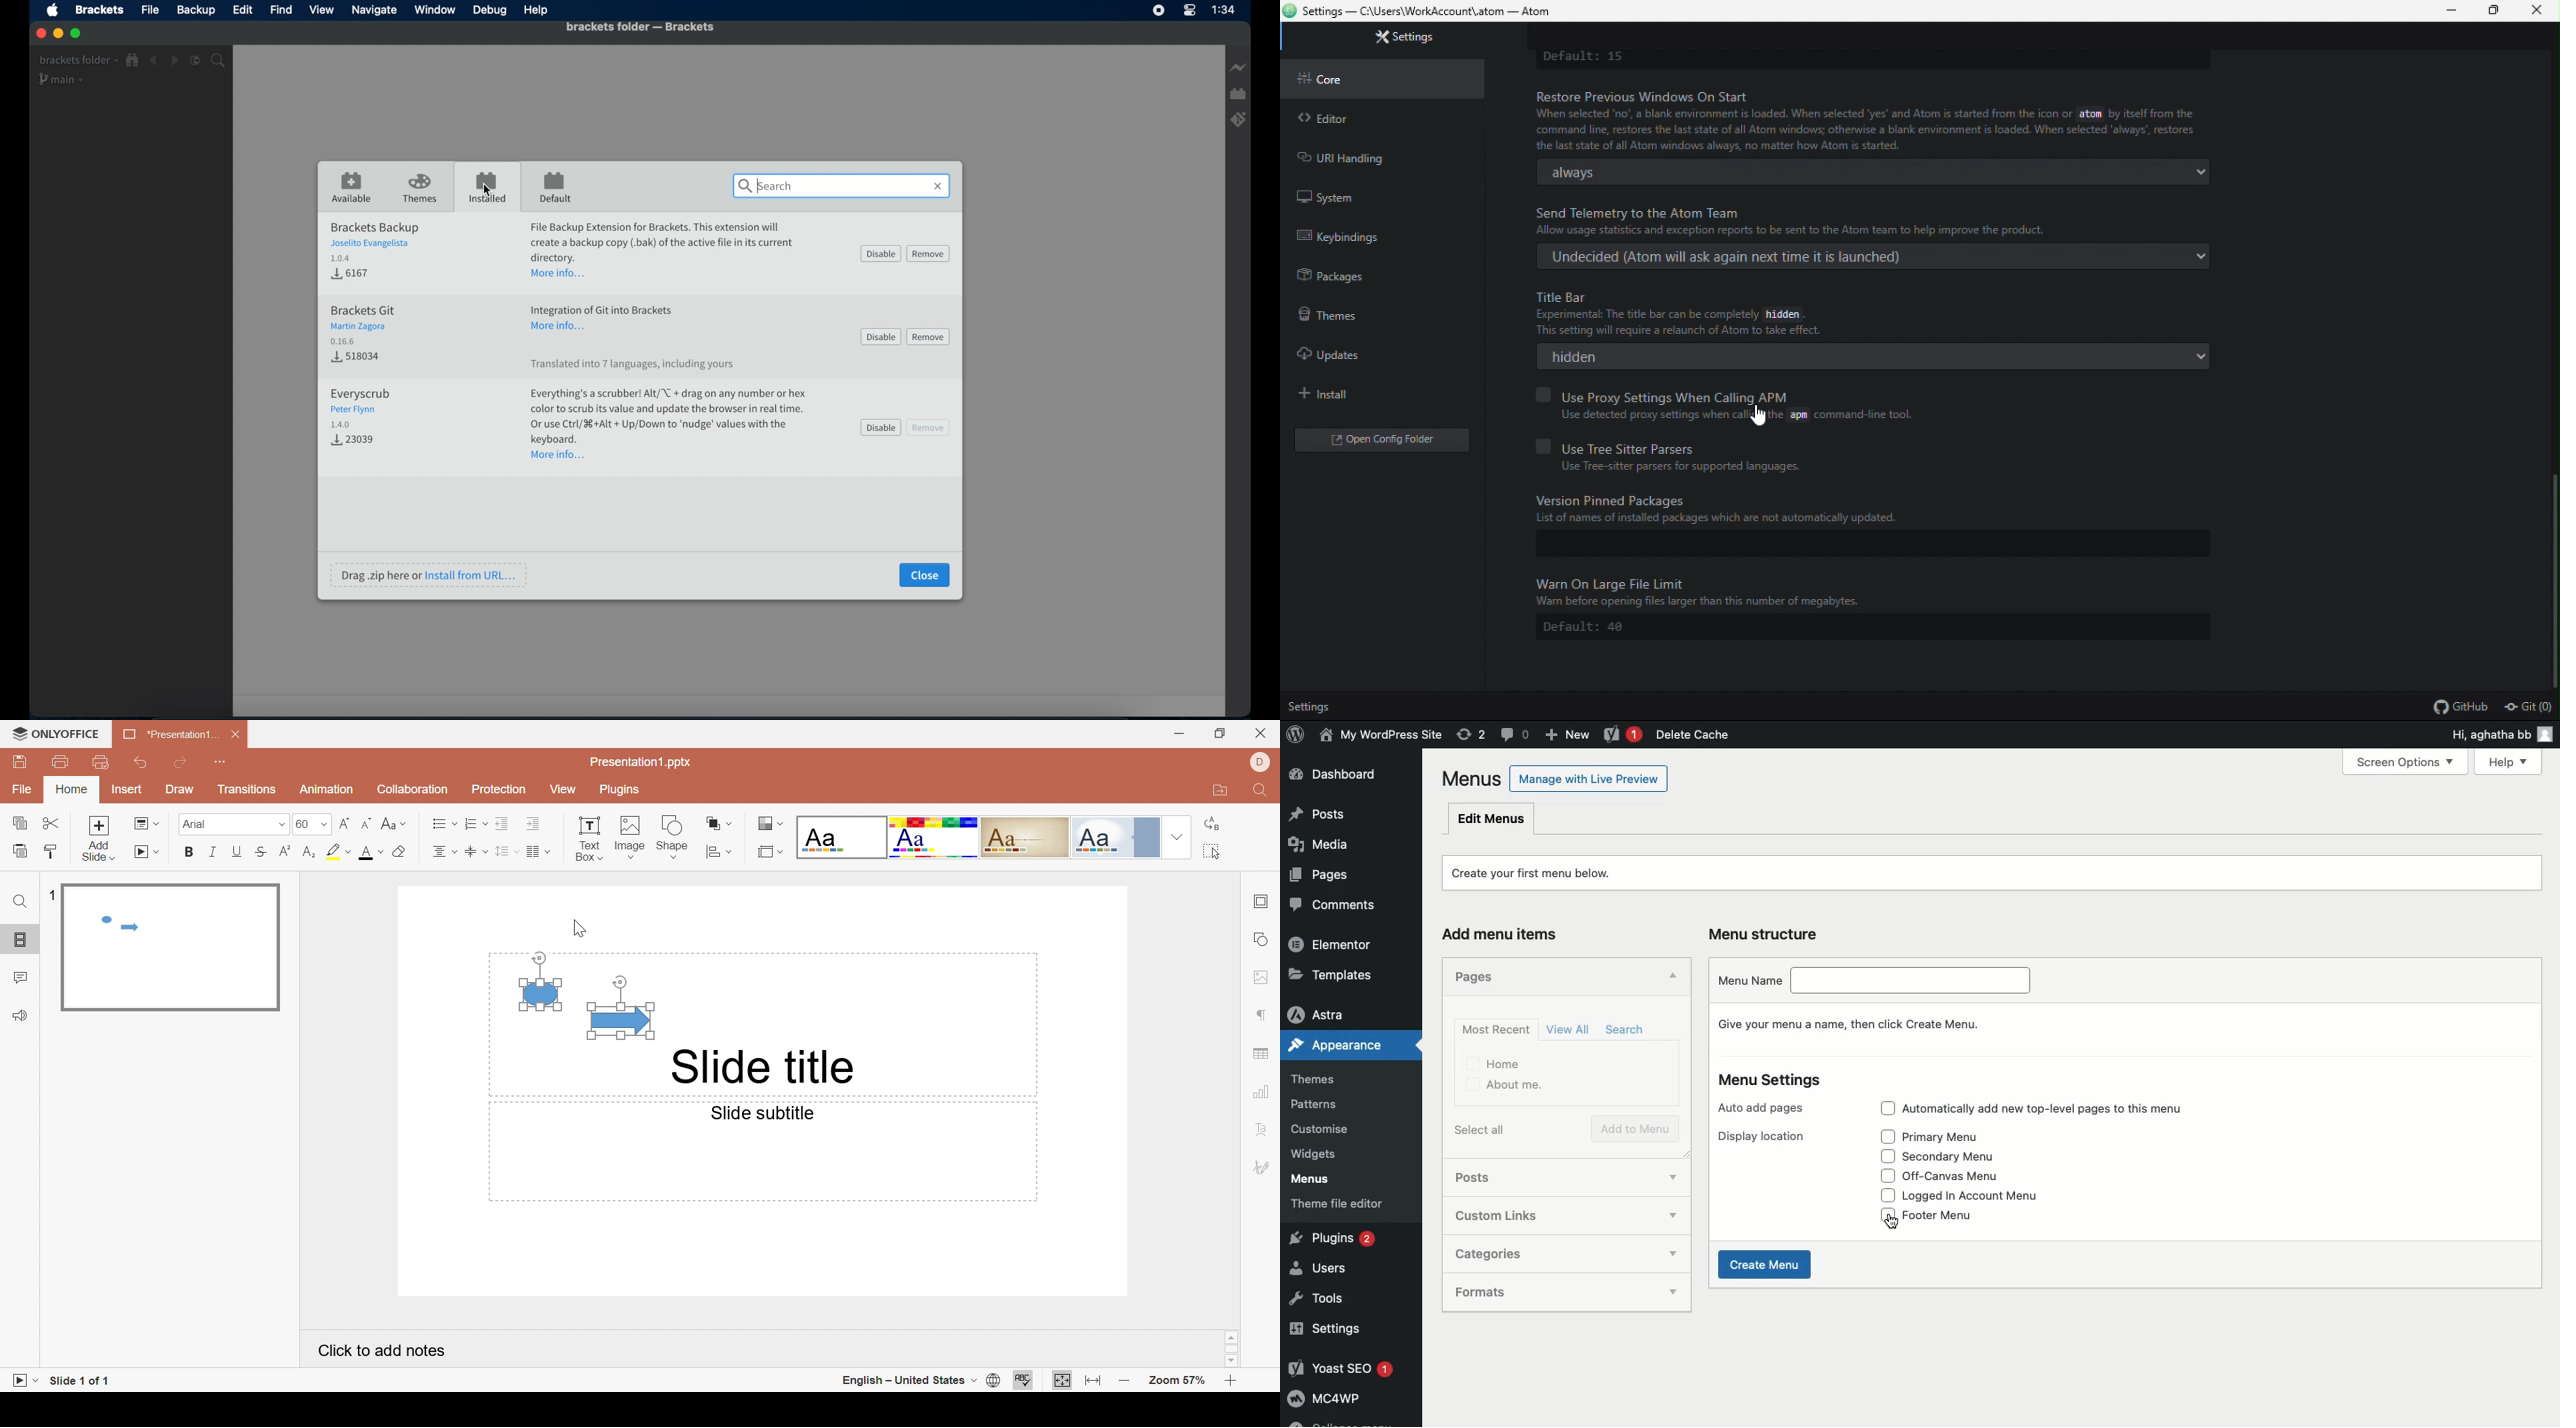 The image size is (2576, 1428). I want to click on Bullets, so click(443, 825).